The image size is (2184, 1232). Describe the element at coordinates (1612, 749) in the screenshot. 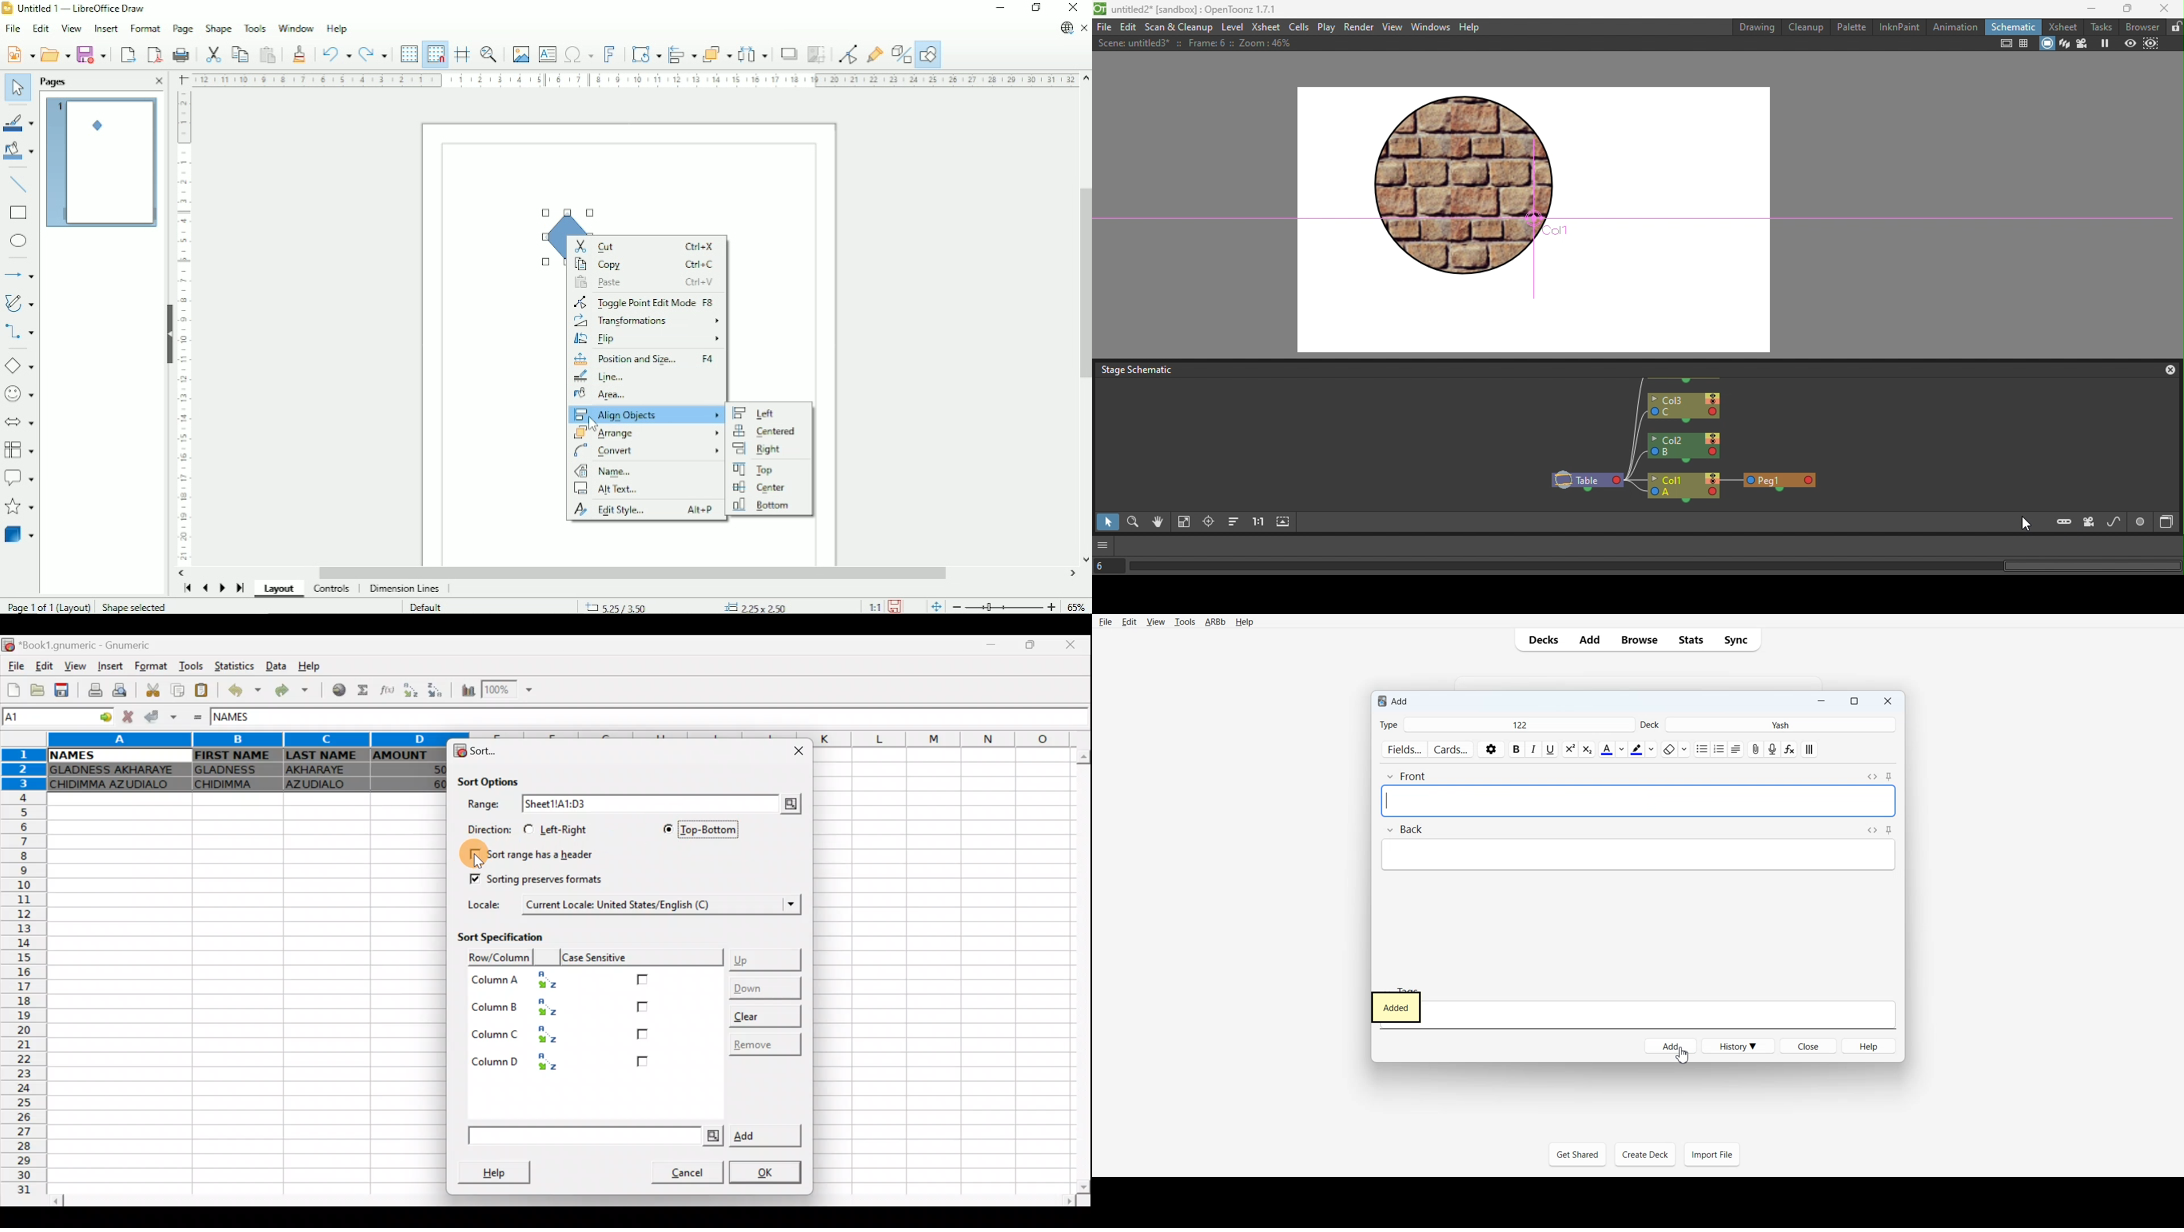

I see `text color` at that location.